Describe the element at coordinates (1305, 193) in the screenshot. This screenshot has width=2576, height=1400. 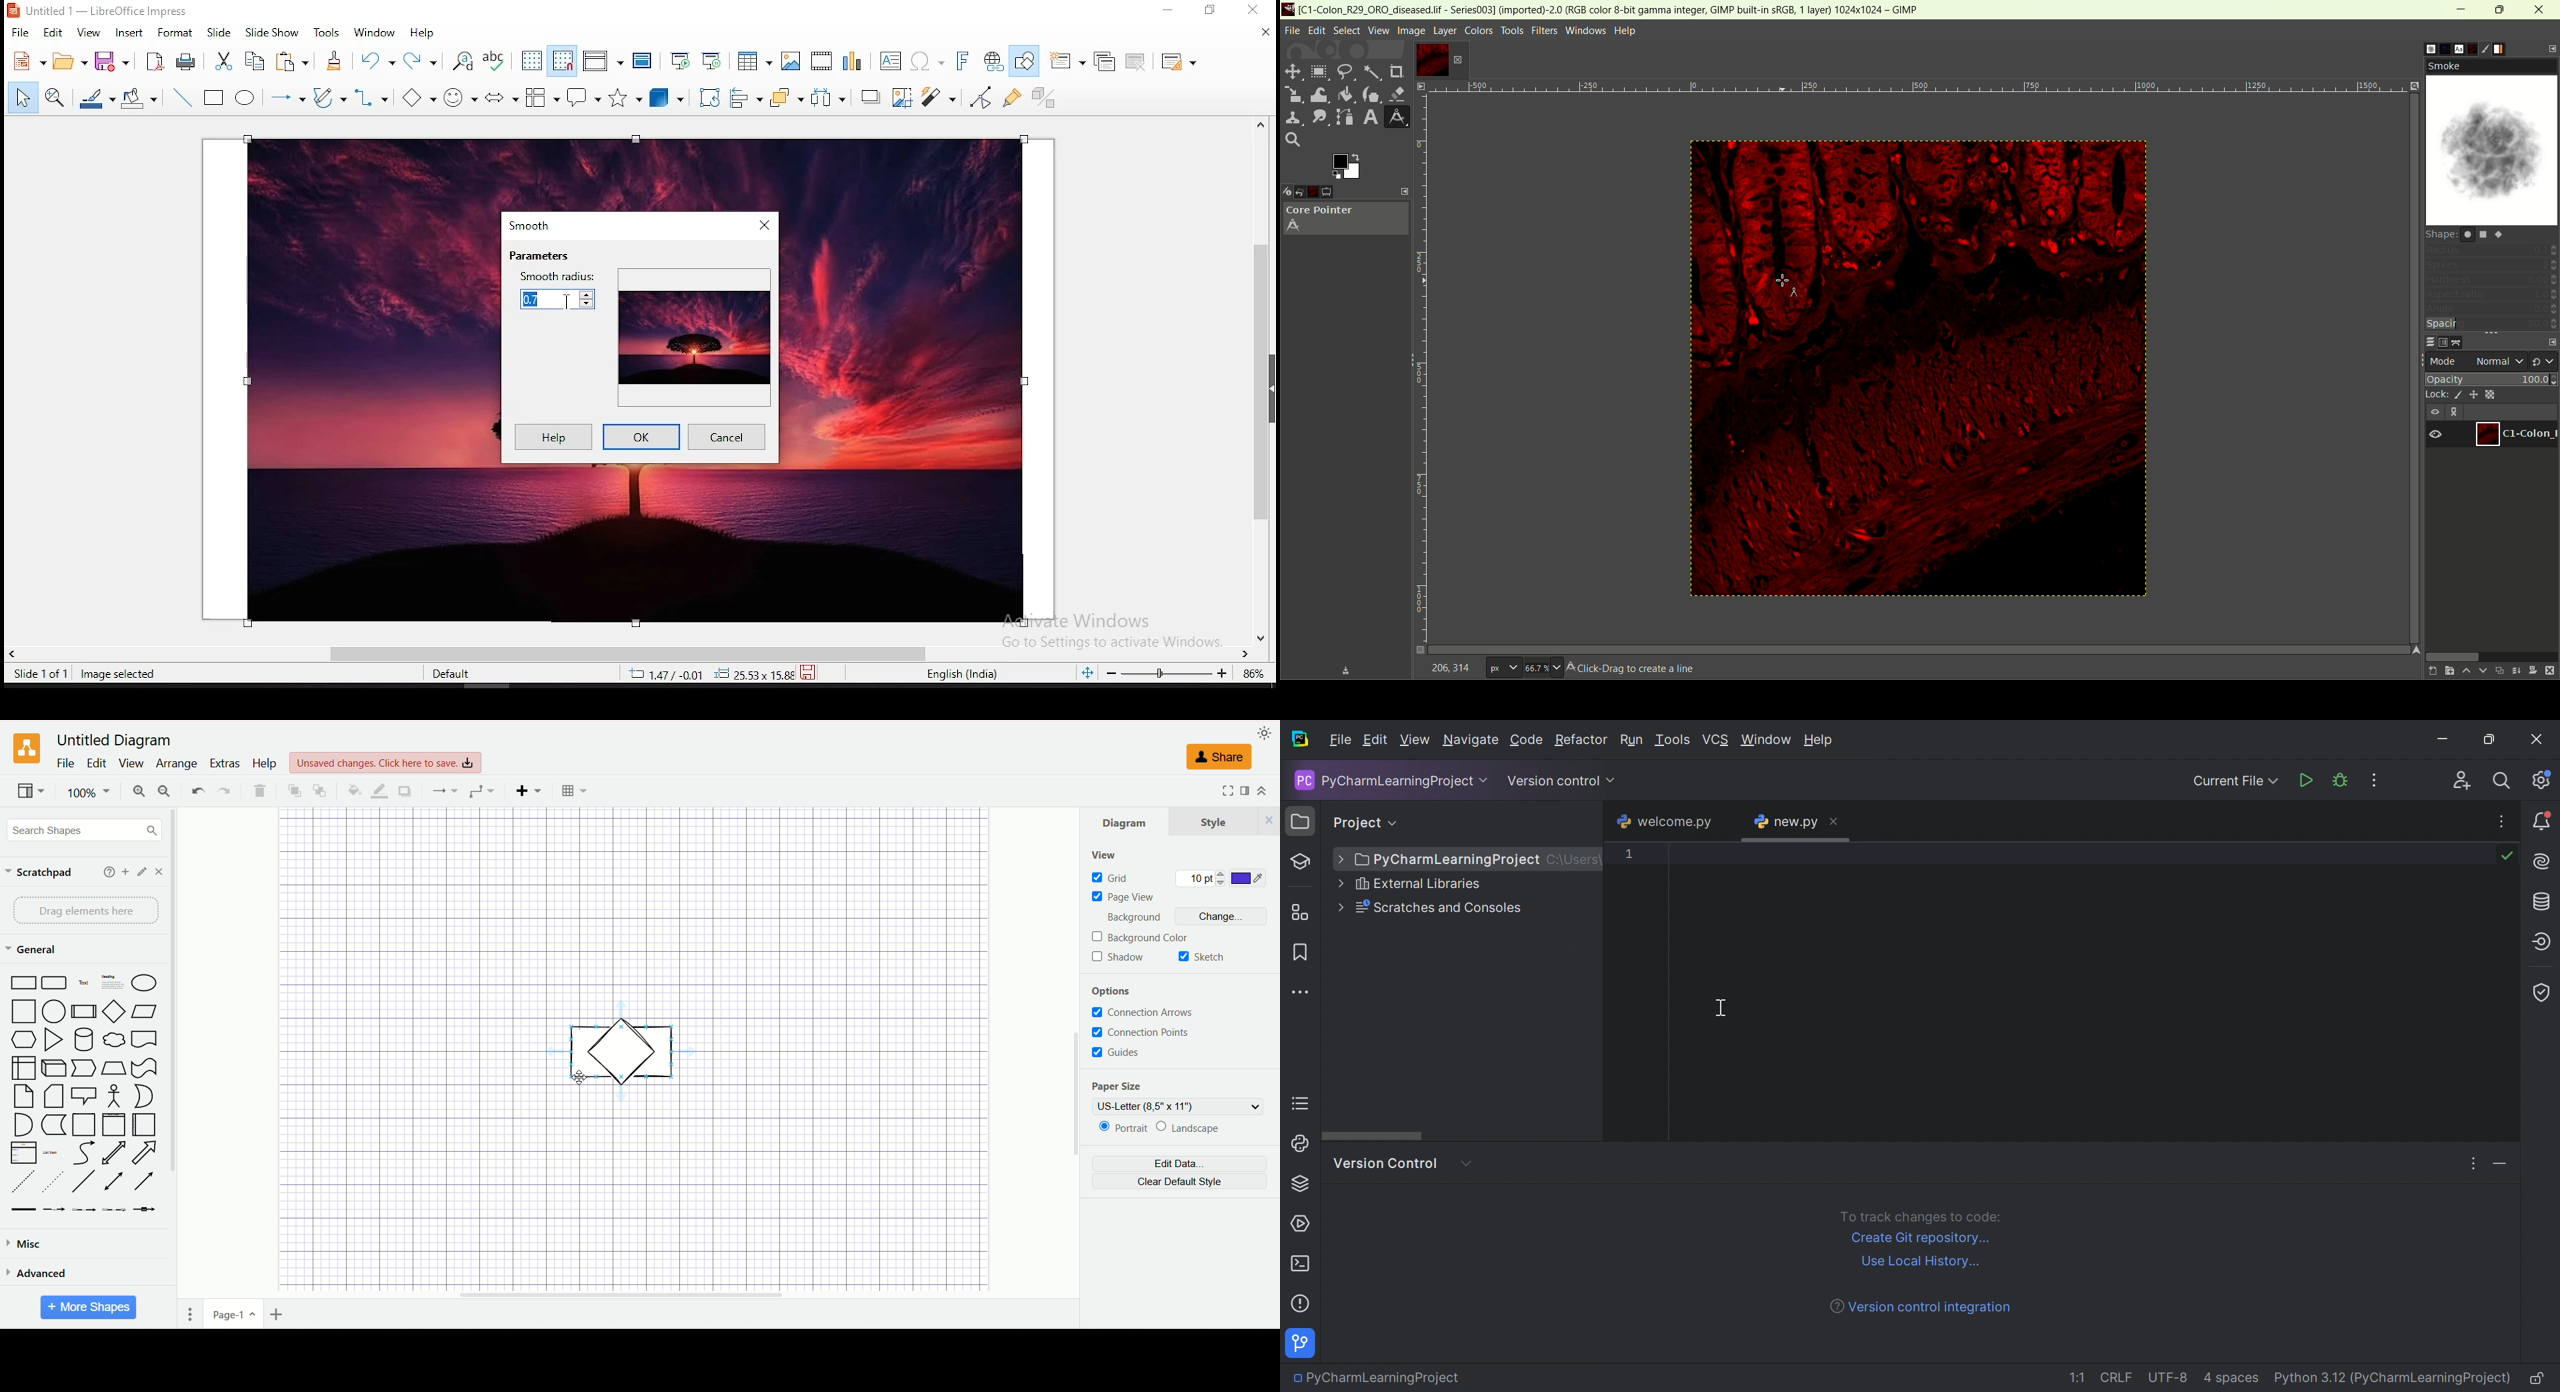
I see `undo history` at that location.